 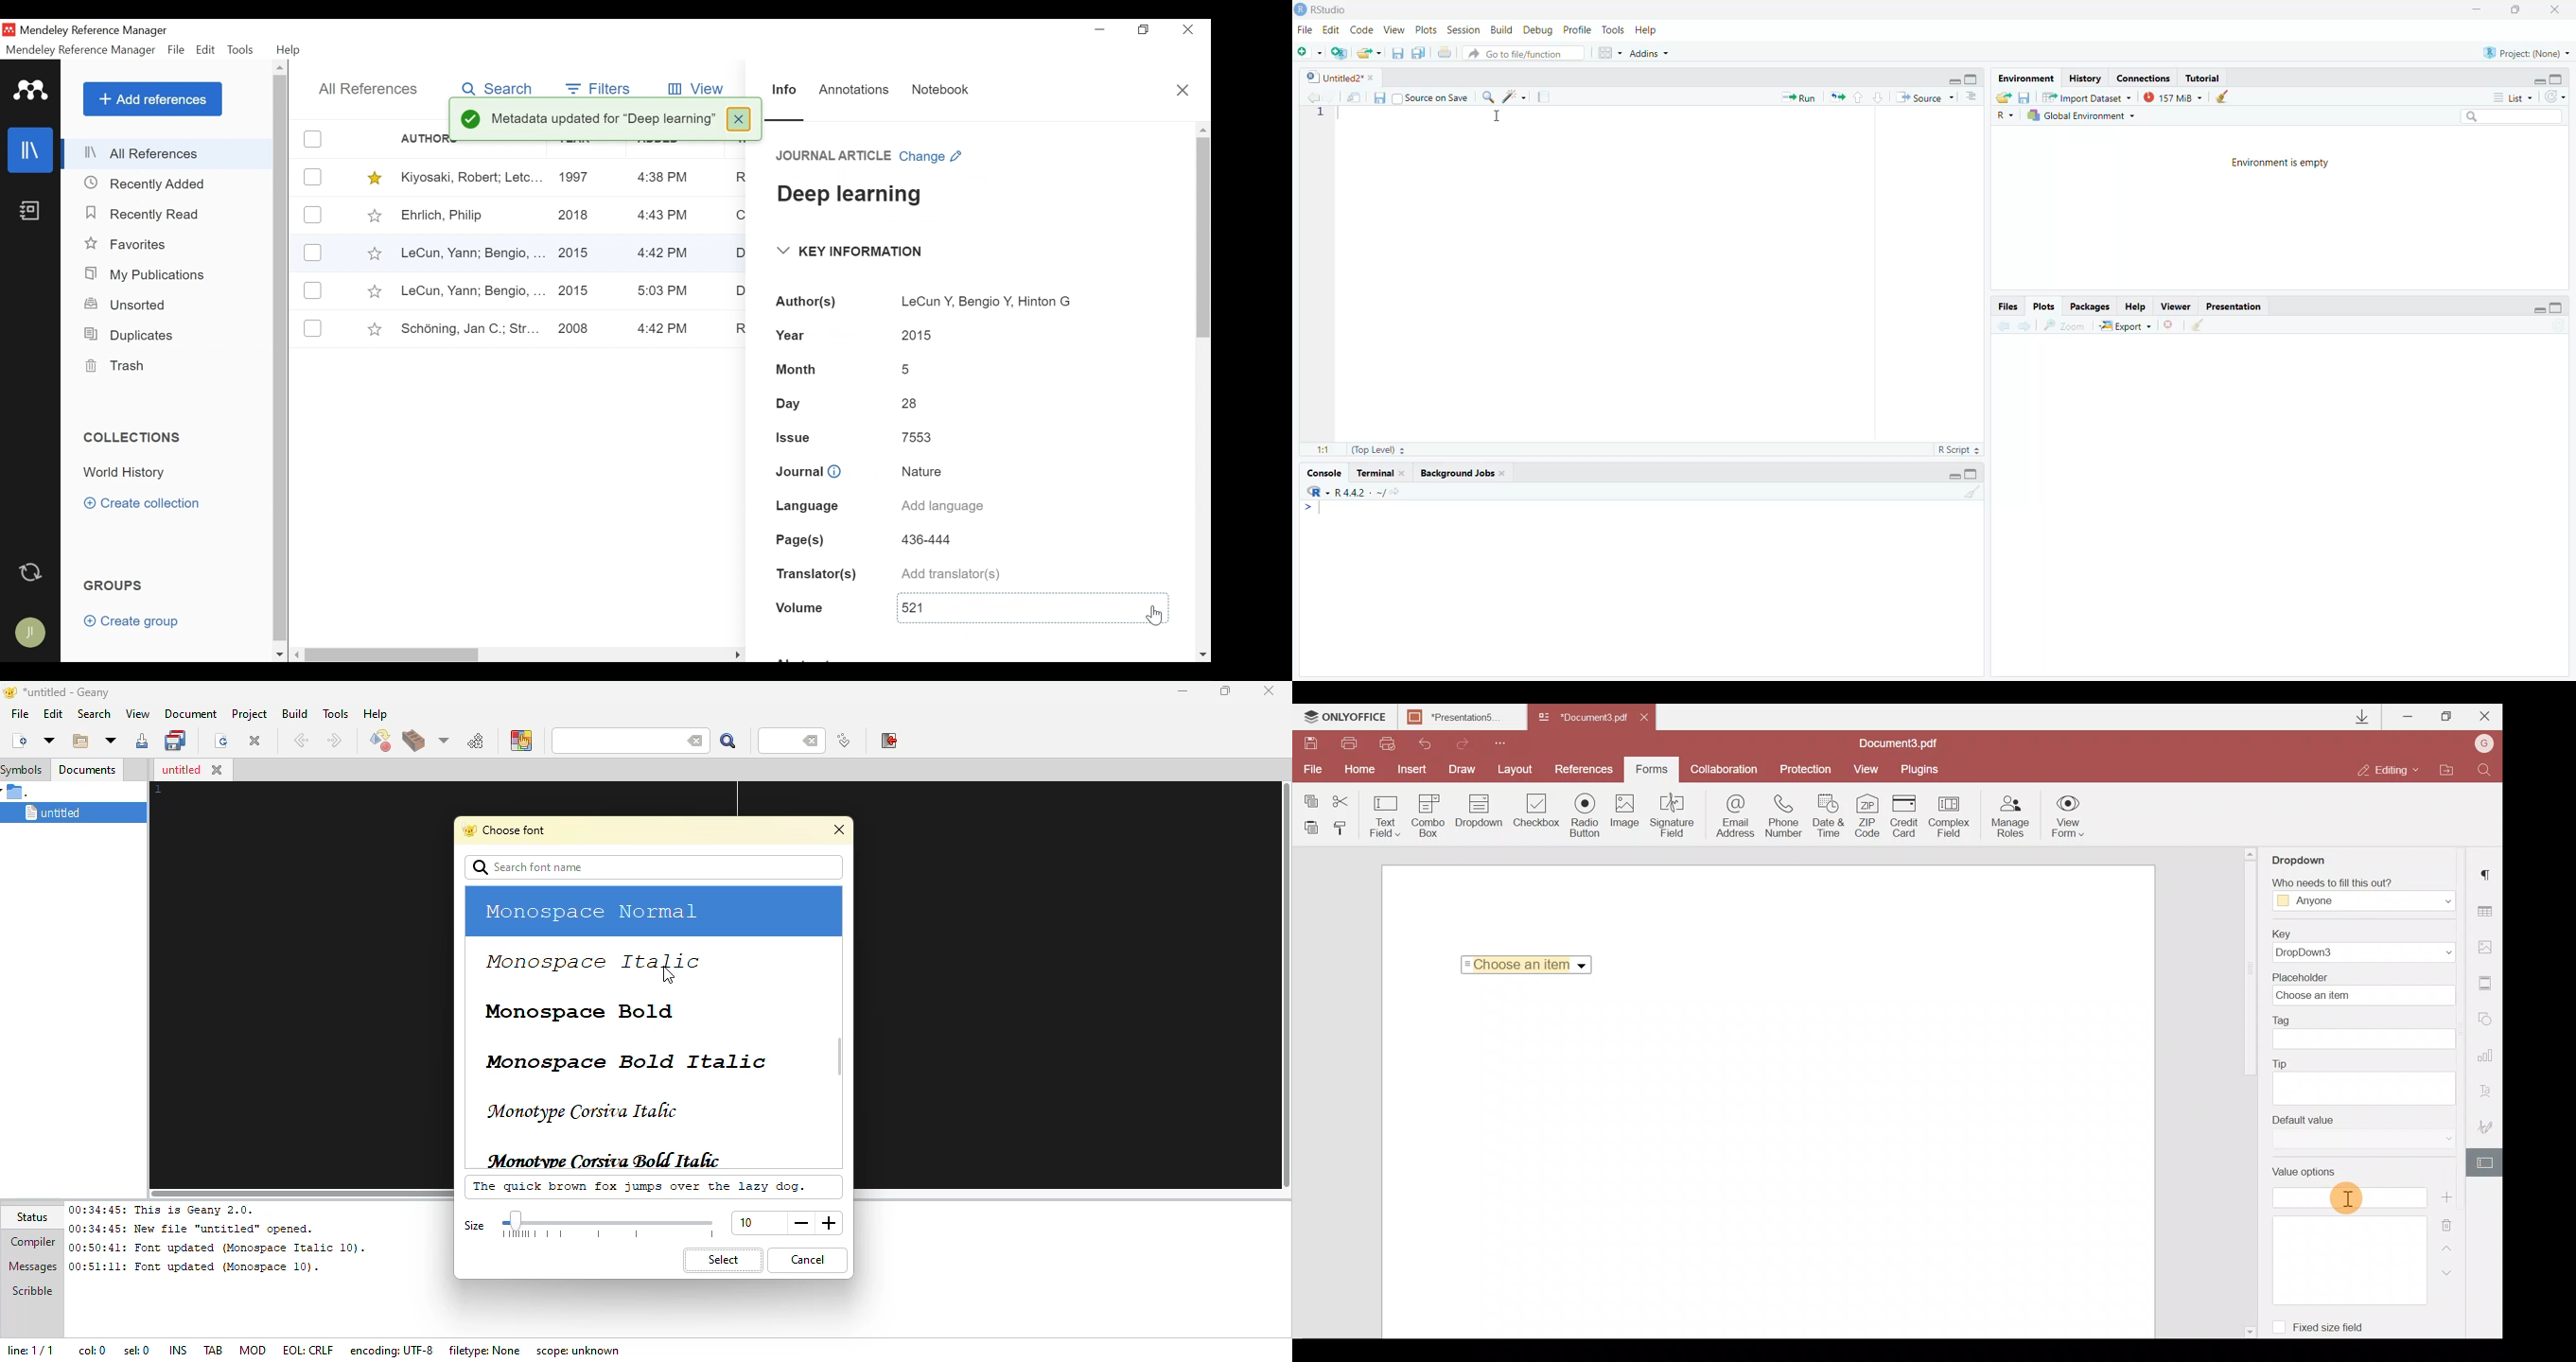 What do you see at coordinates (249, 713) in the screenshot?
I see `project` at bounding box center [249, 713].